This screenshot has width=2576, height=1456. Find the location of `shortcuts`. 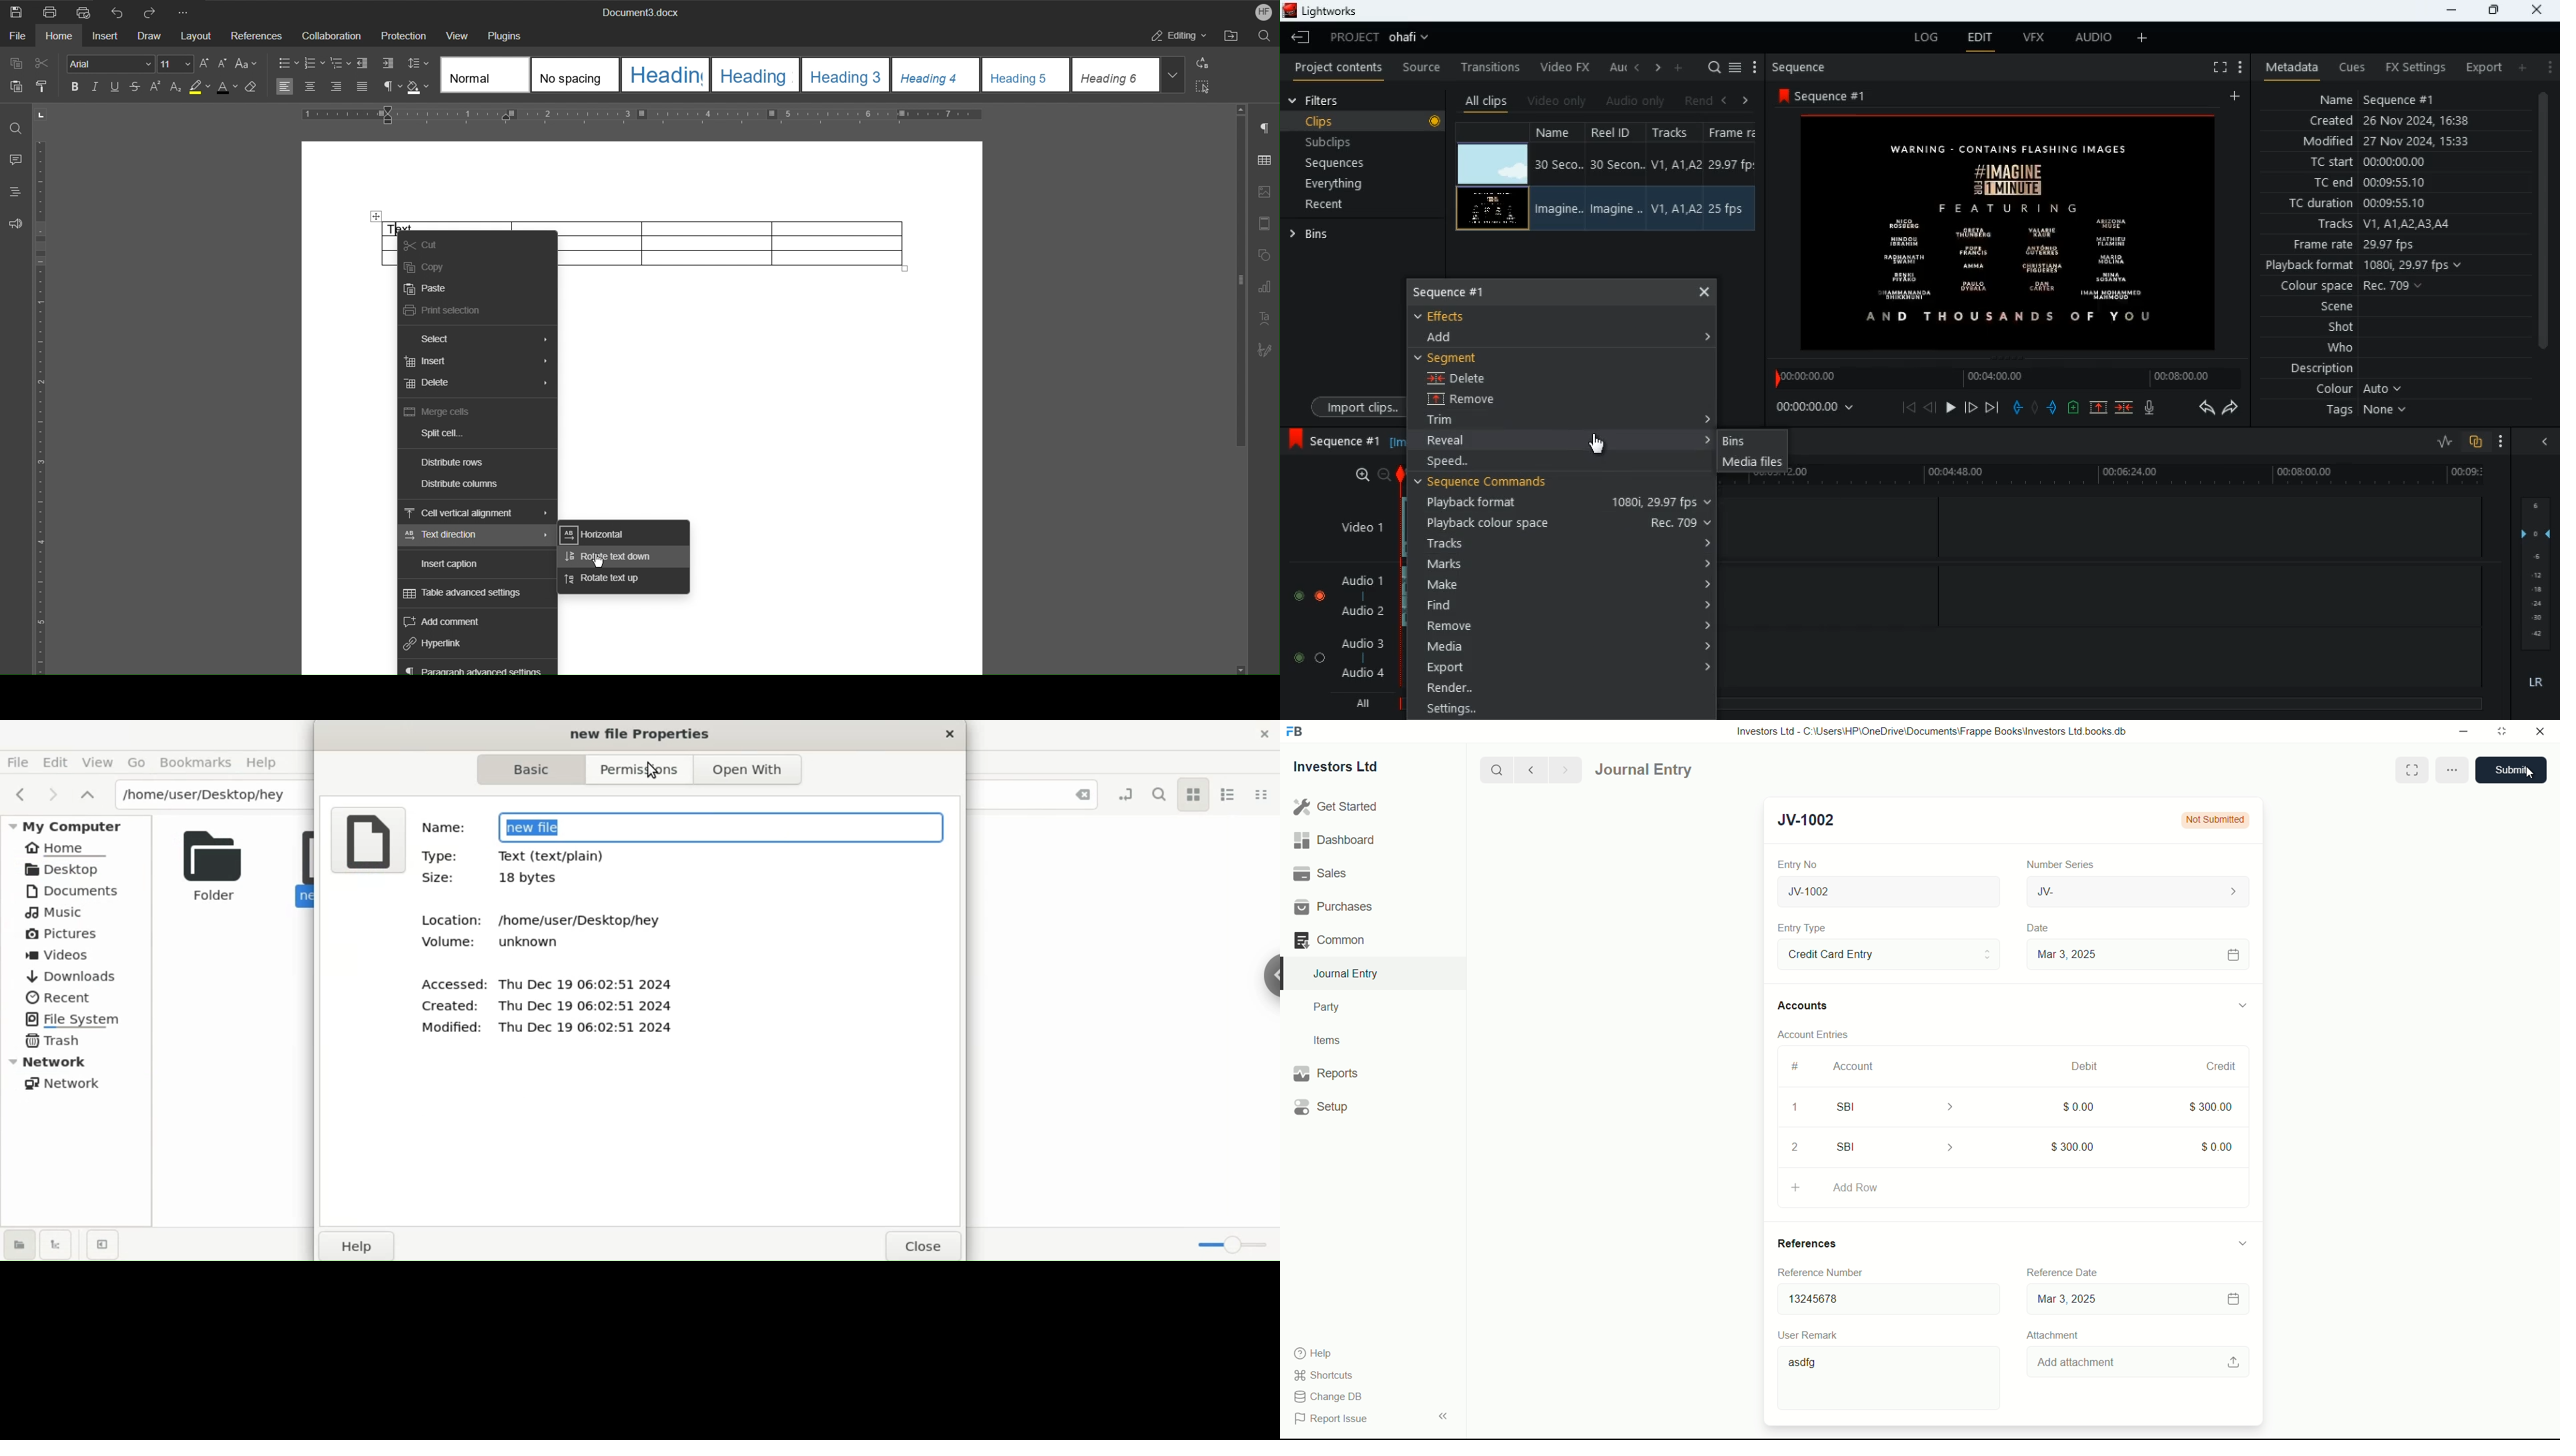

shortcuts is located at coordinates (1327, 1375).